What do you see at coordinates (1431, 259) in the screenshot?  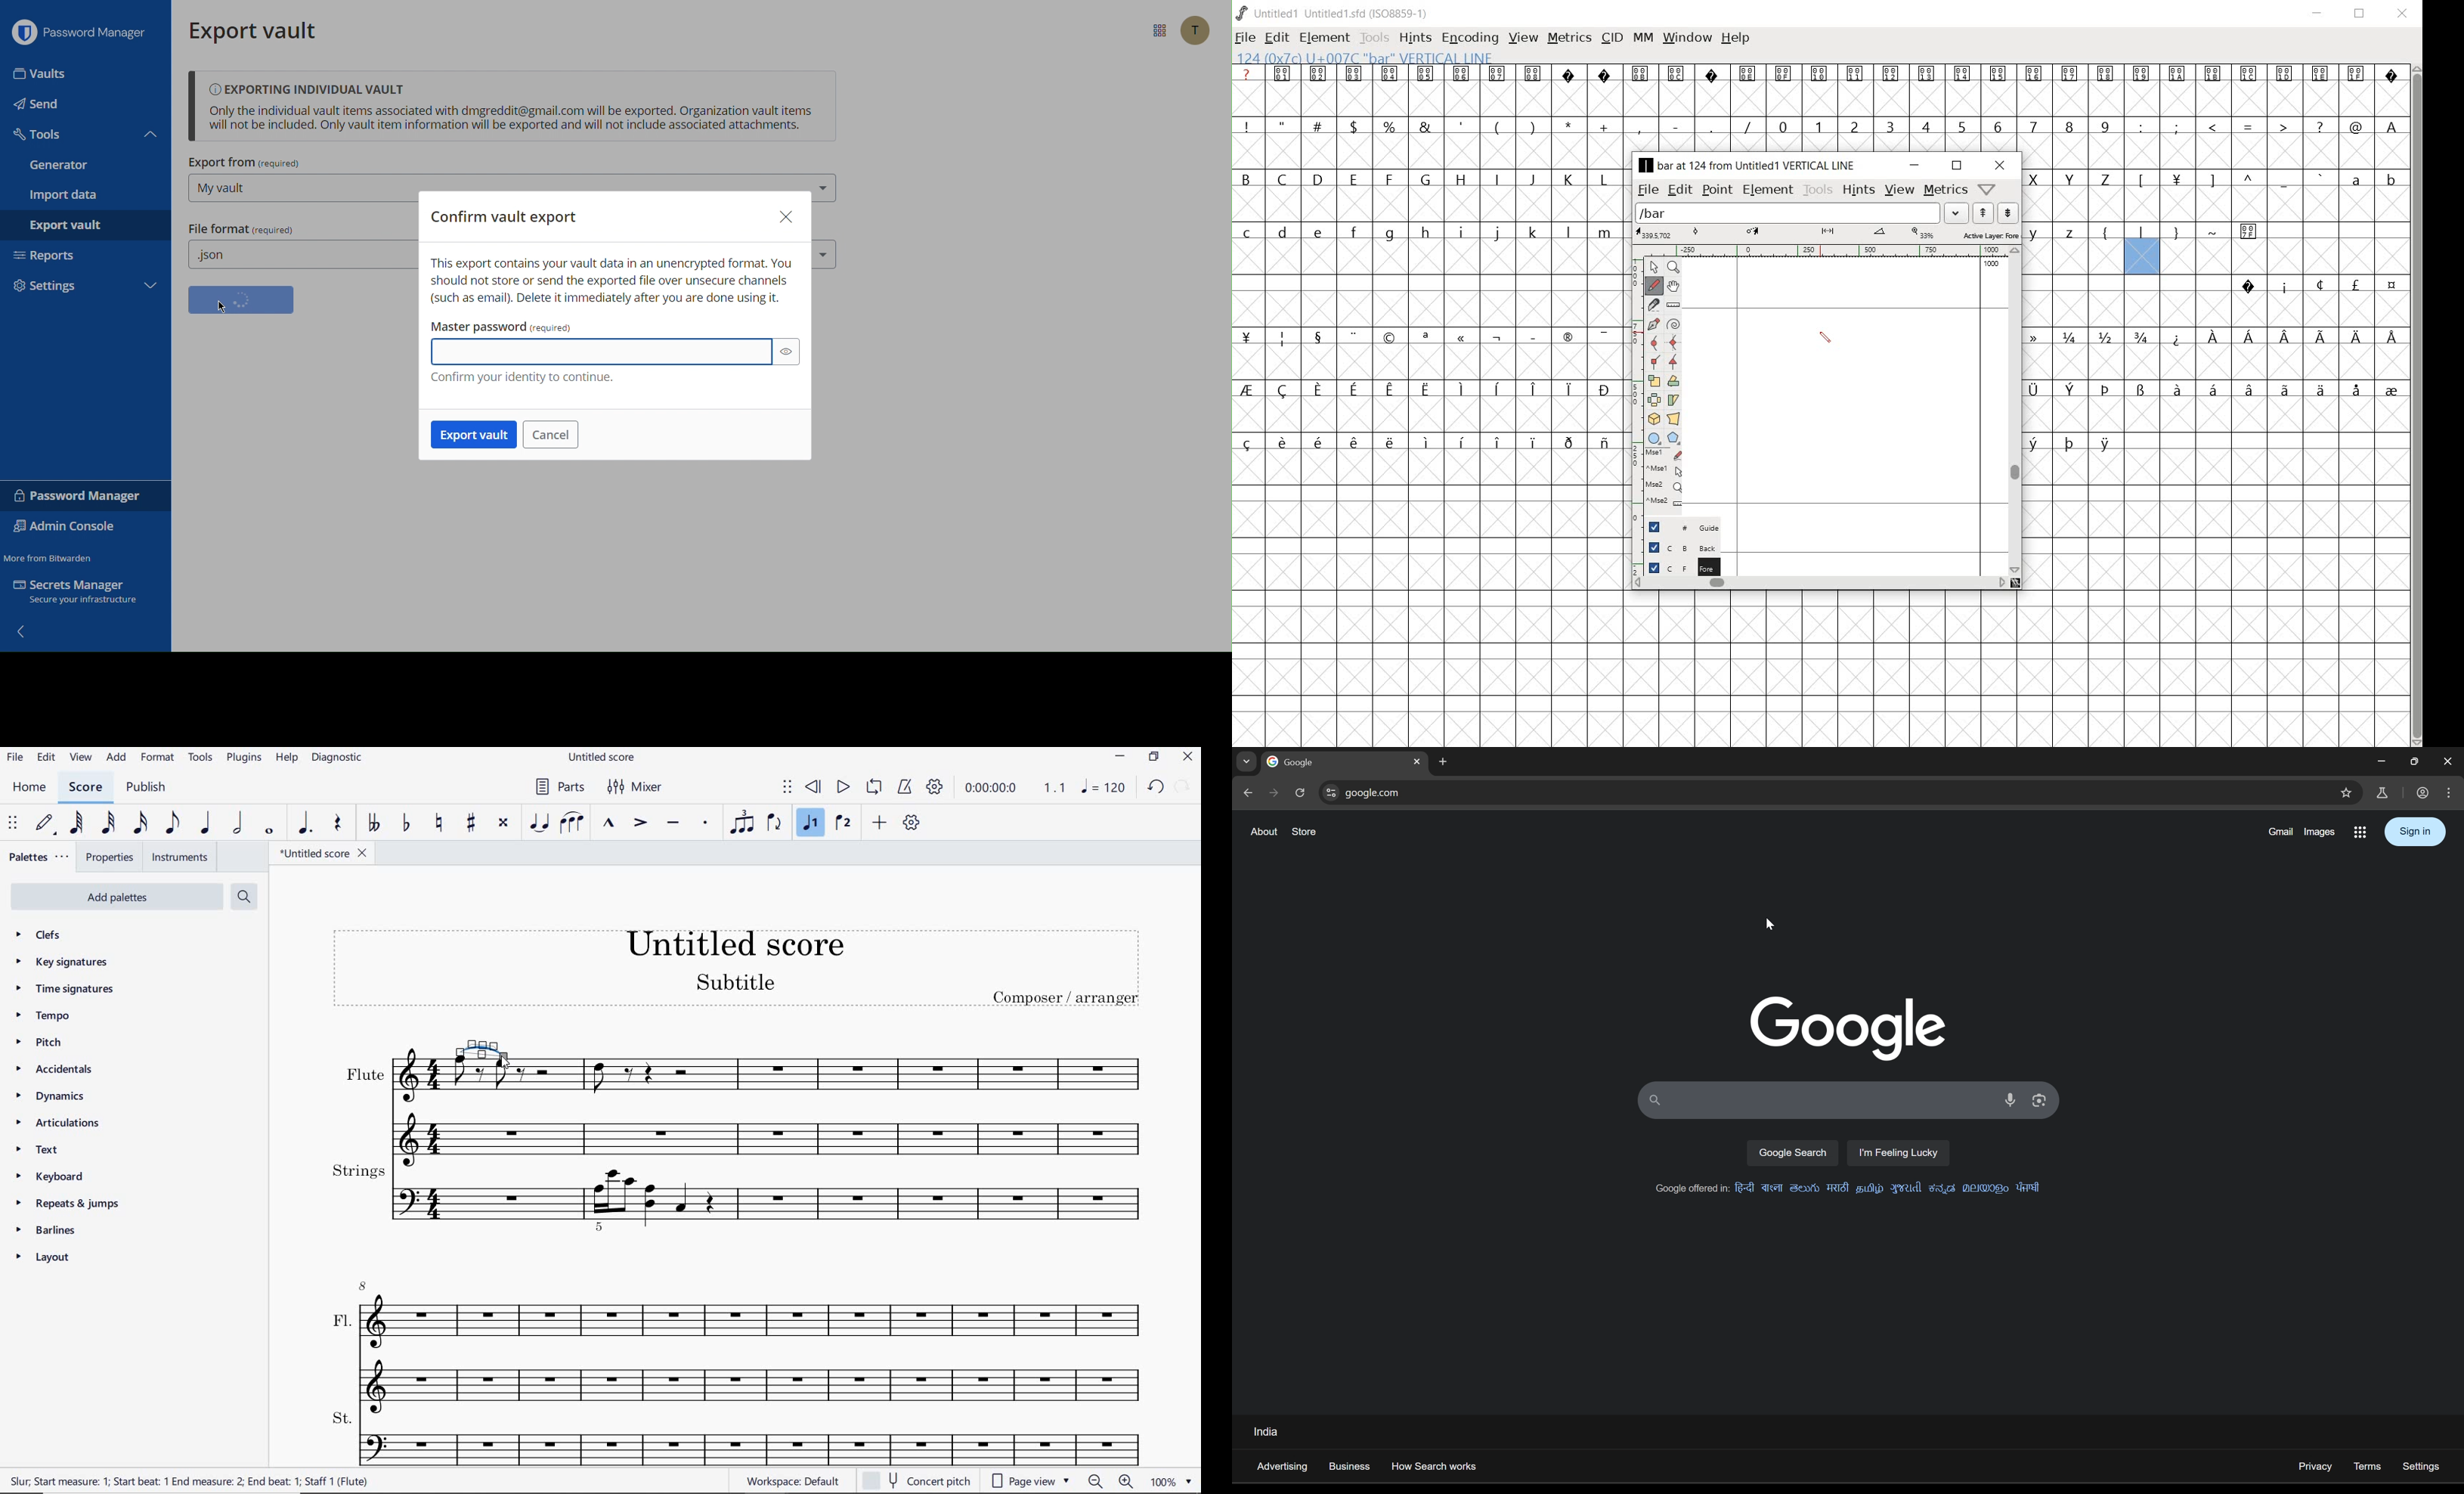 I see `empty cells` at bounding box center [1431, 259].